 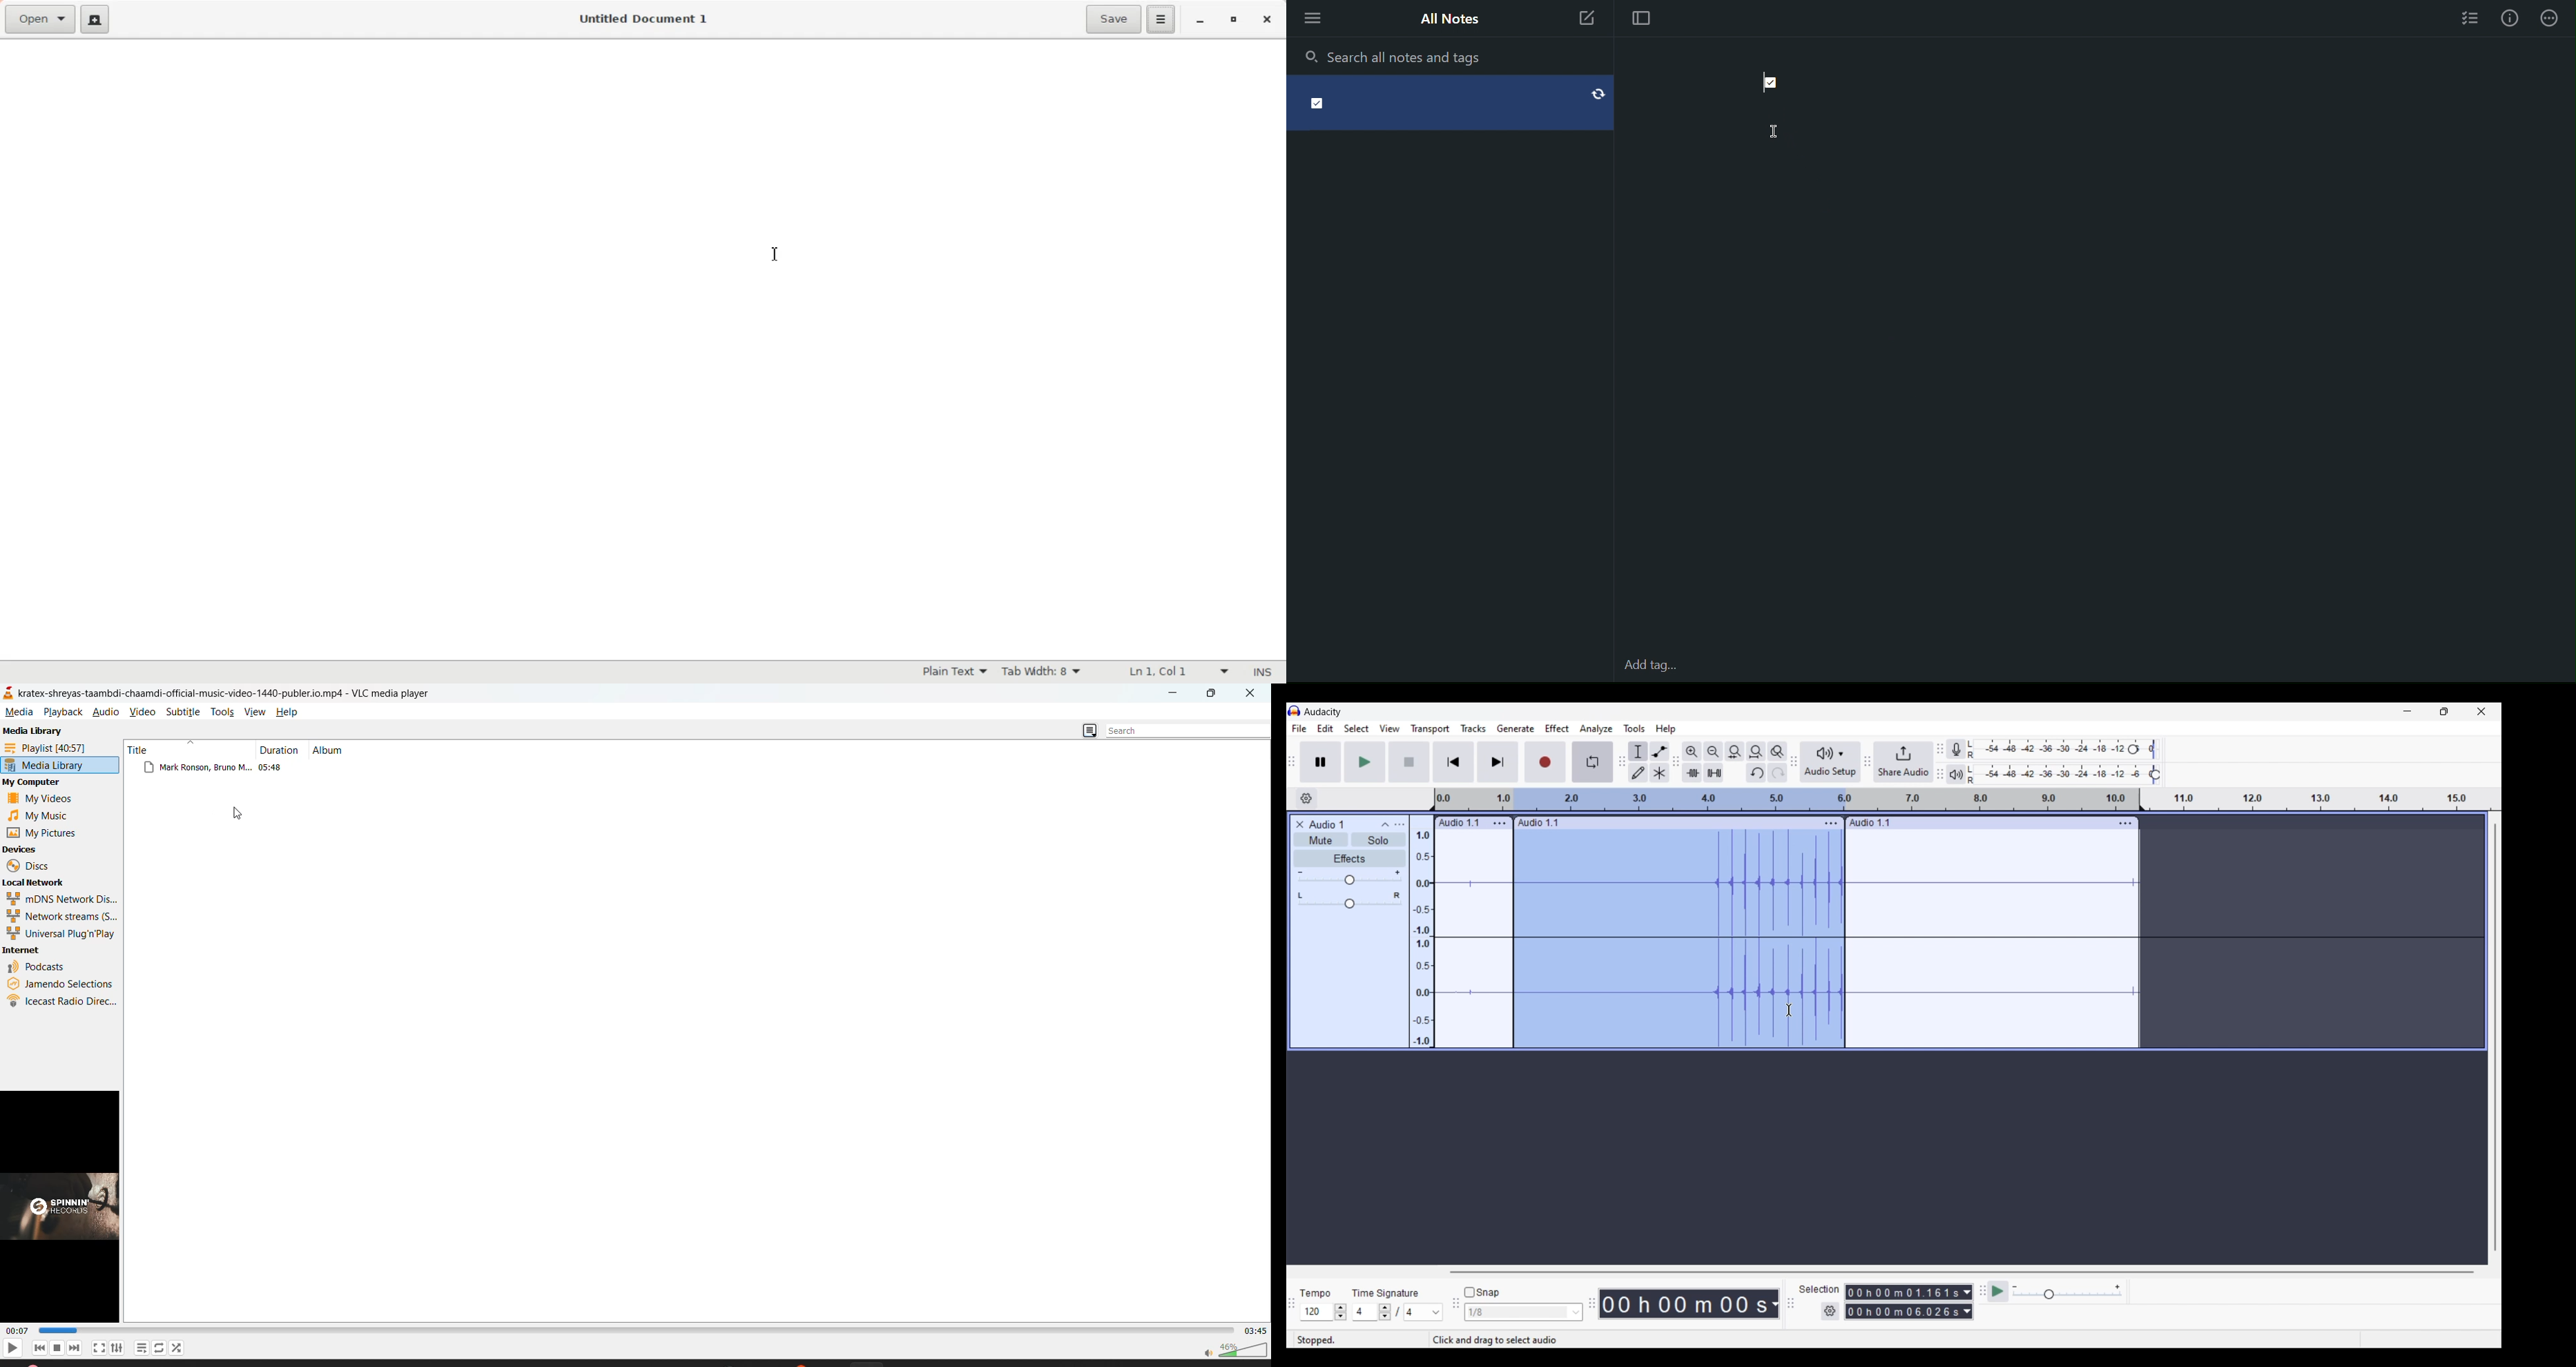 What do you see at coordinates (1454, 761) in the screenshot?
I see `Skip/Select to start` at bounding box center [1454, 761].